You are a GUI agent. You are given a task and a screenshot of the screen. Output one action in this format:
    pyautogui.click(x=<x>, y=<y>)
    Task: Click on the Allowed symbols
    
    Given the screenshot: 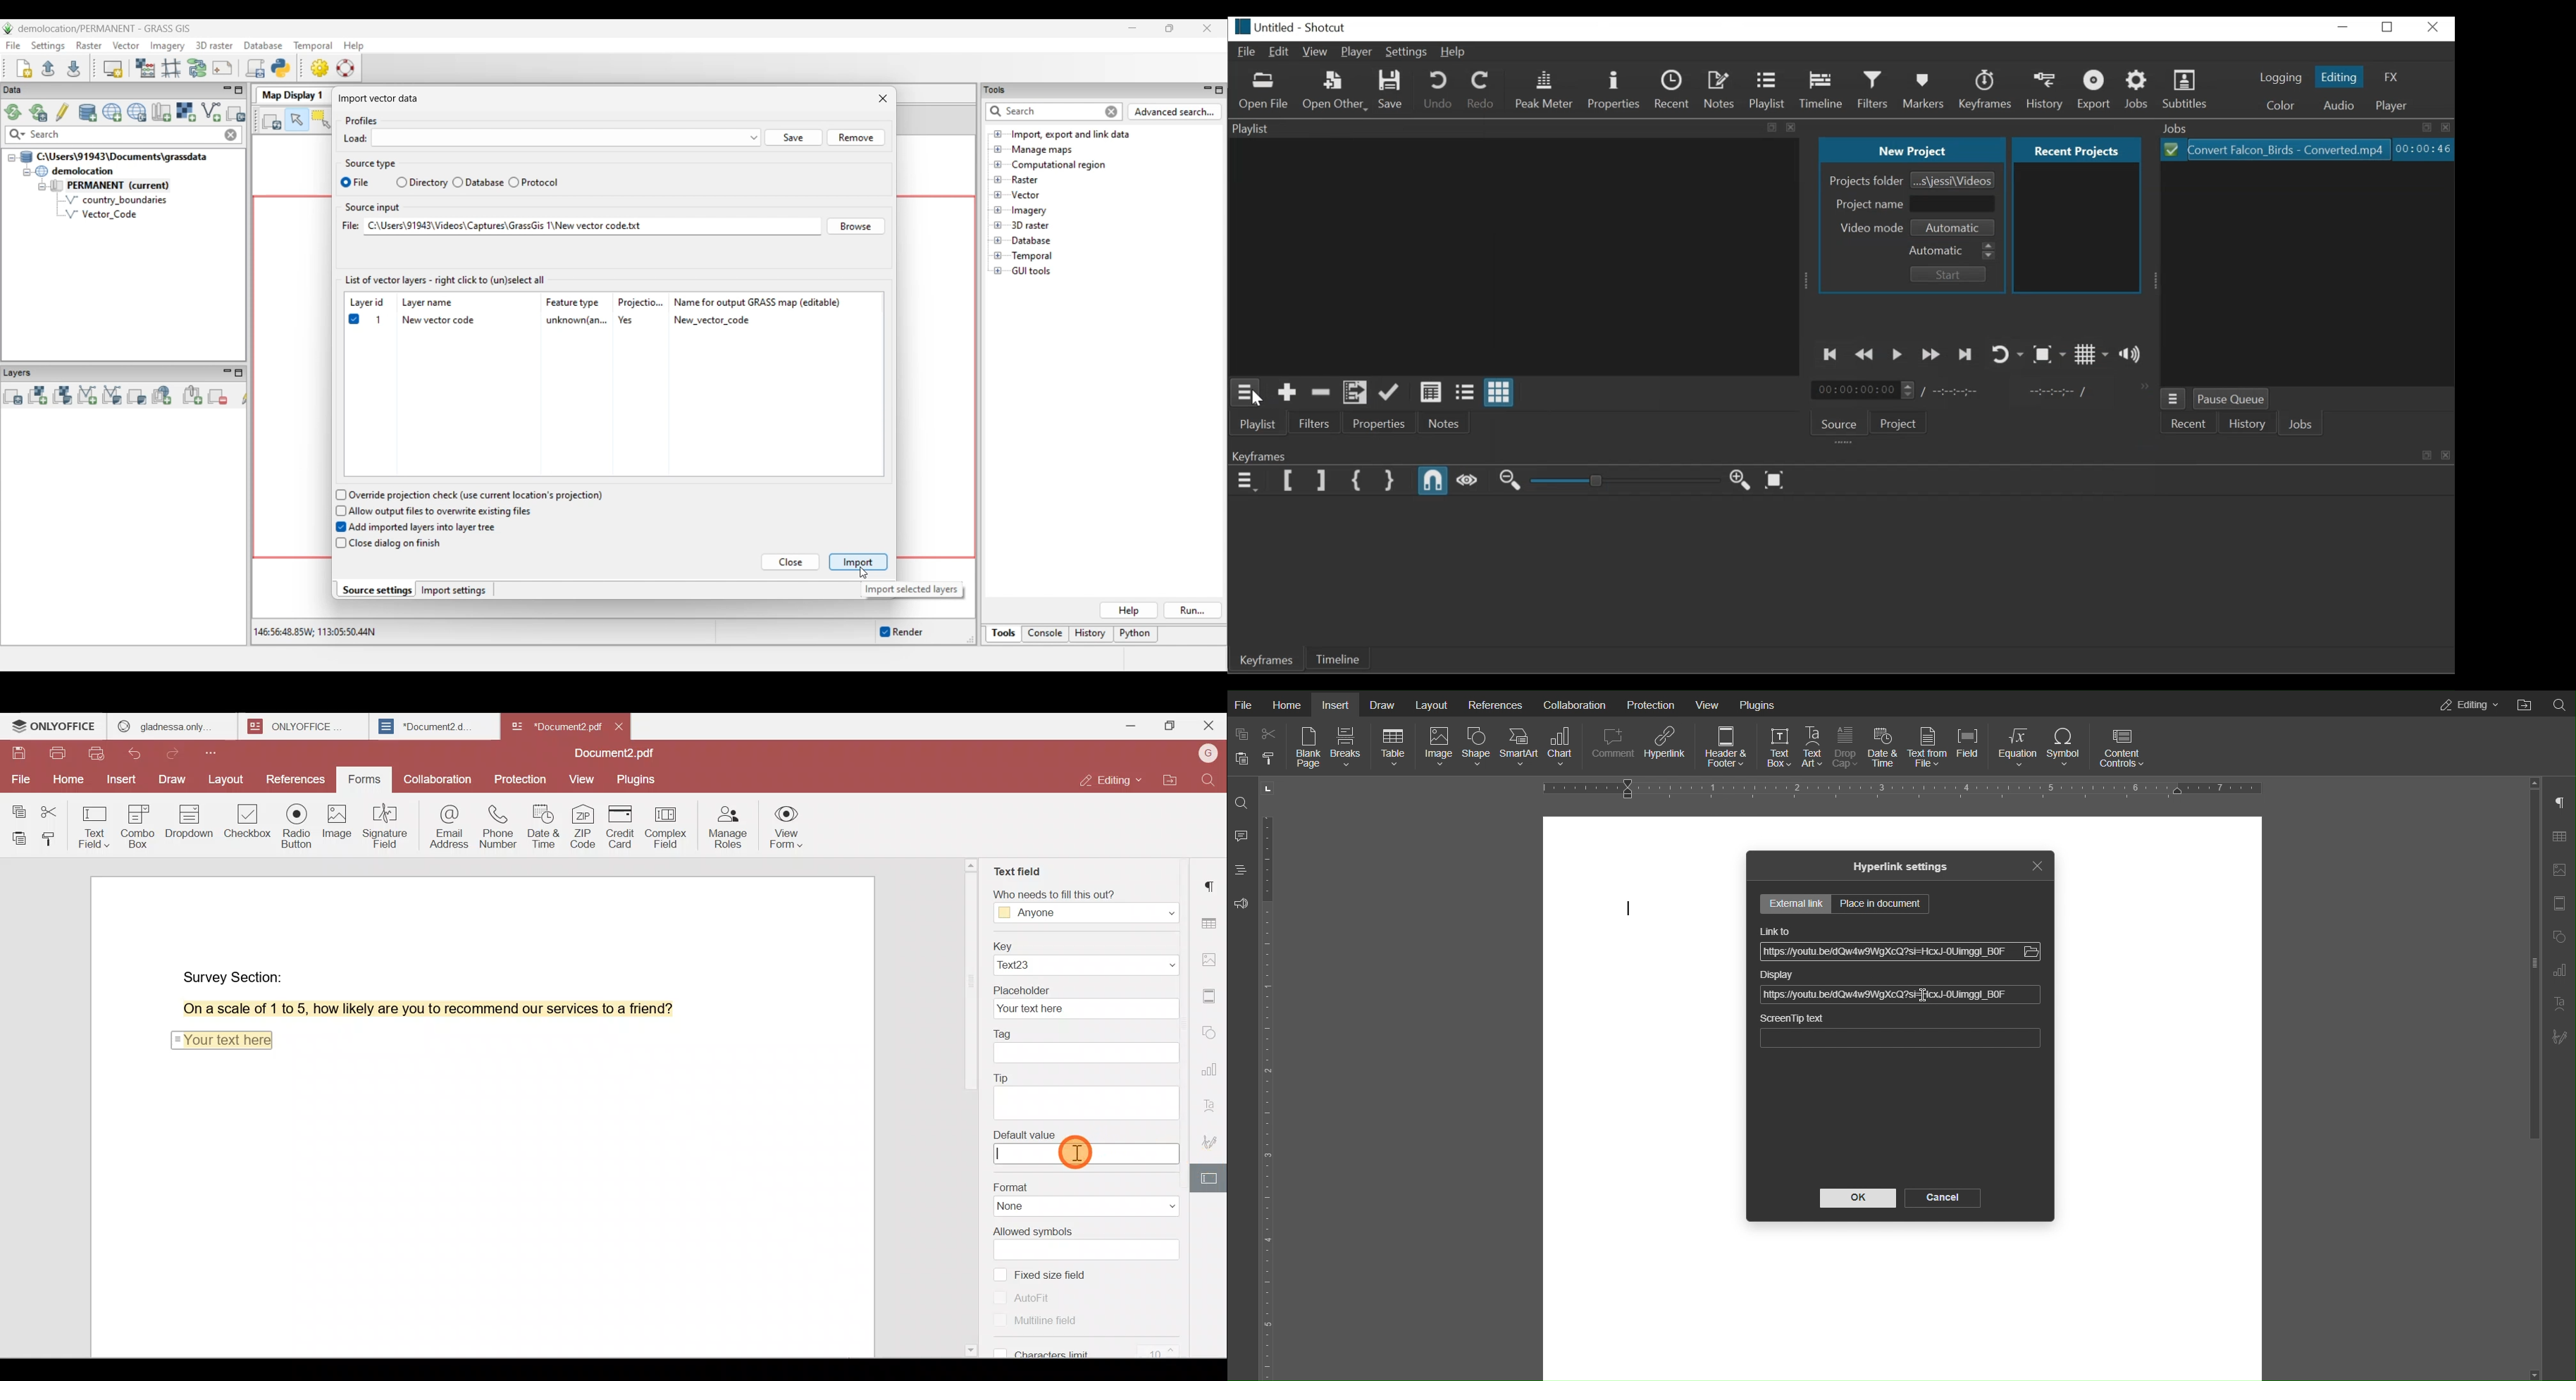 What is the action you would take?
    pyautogui.click(x=1088, y=1242)
    